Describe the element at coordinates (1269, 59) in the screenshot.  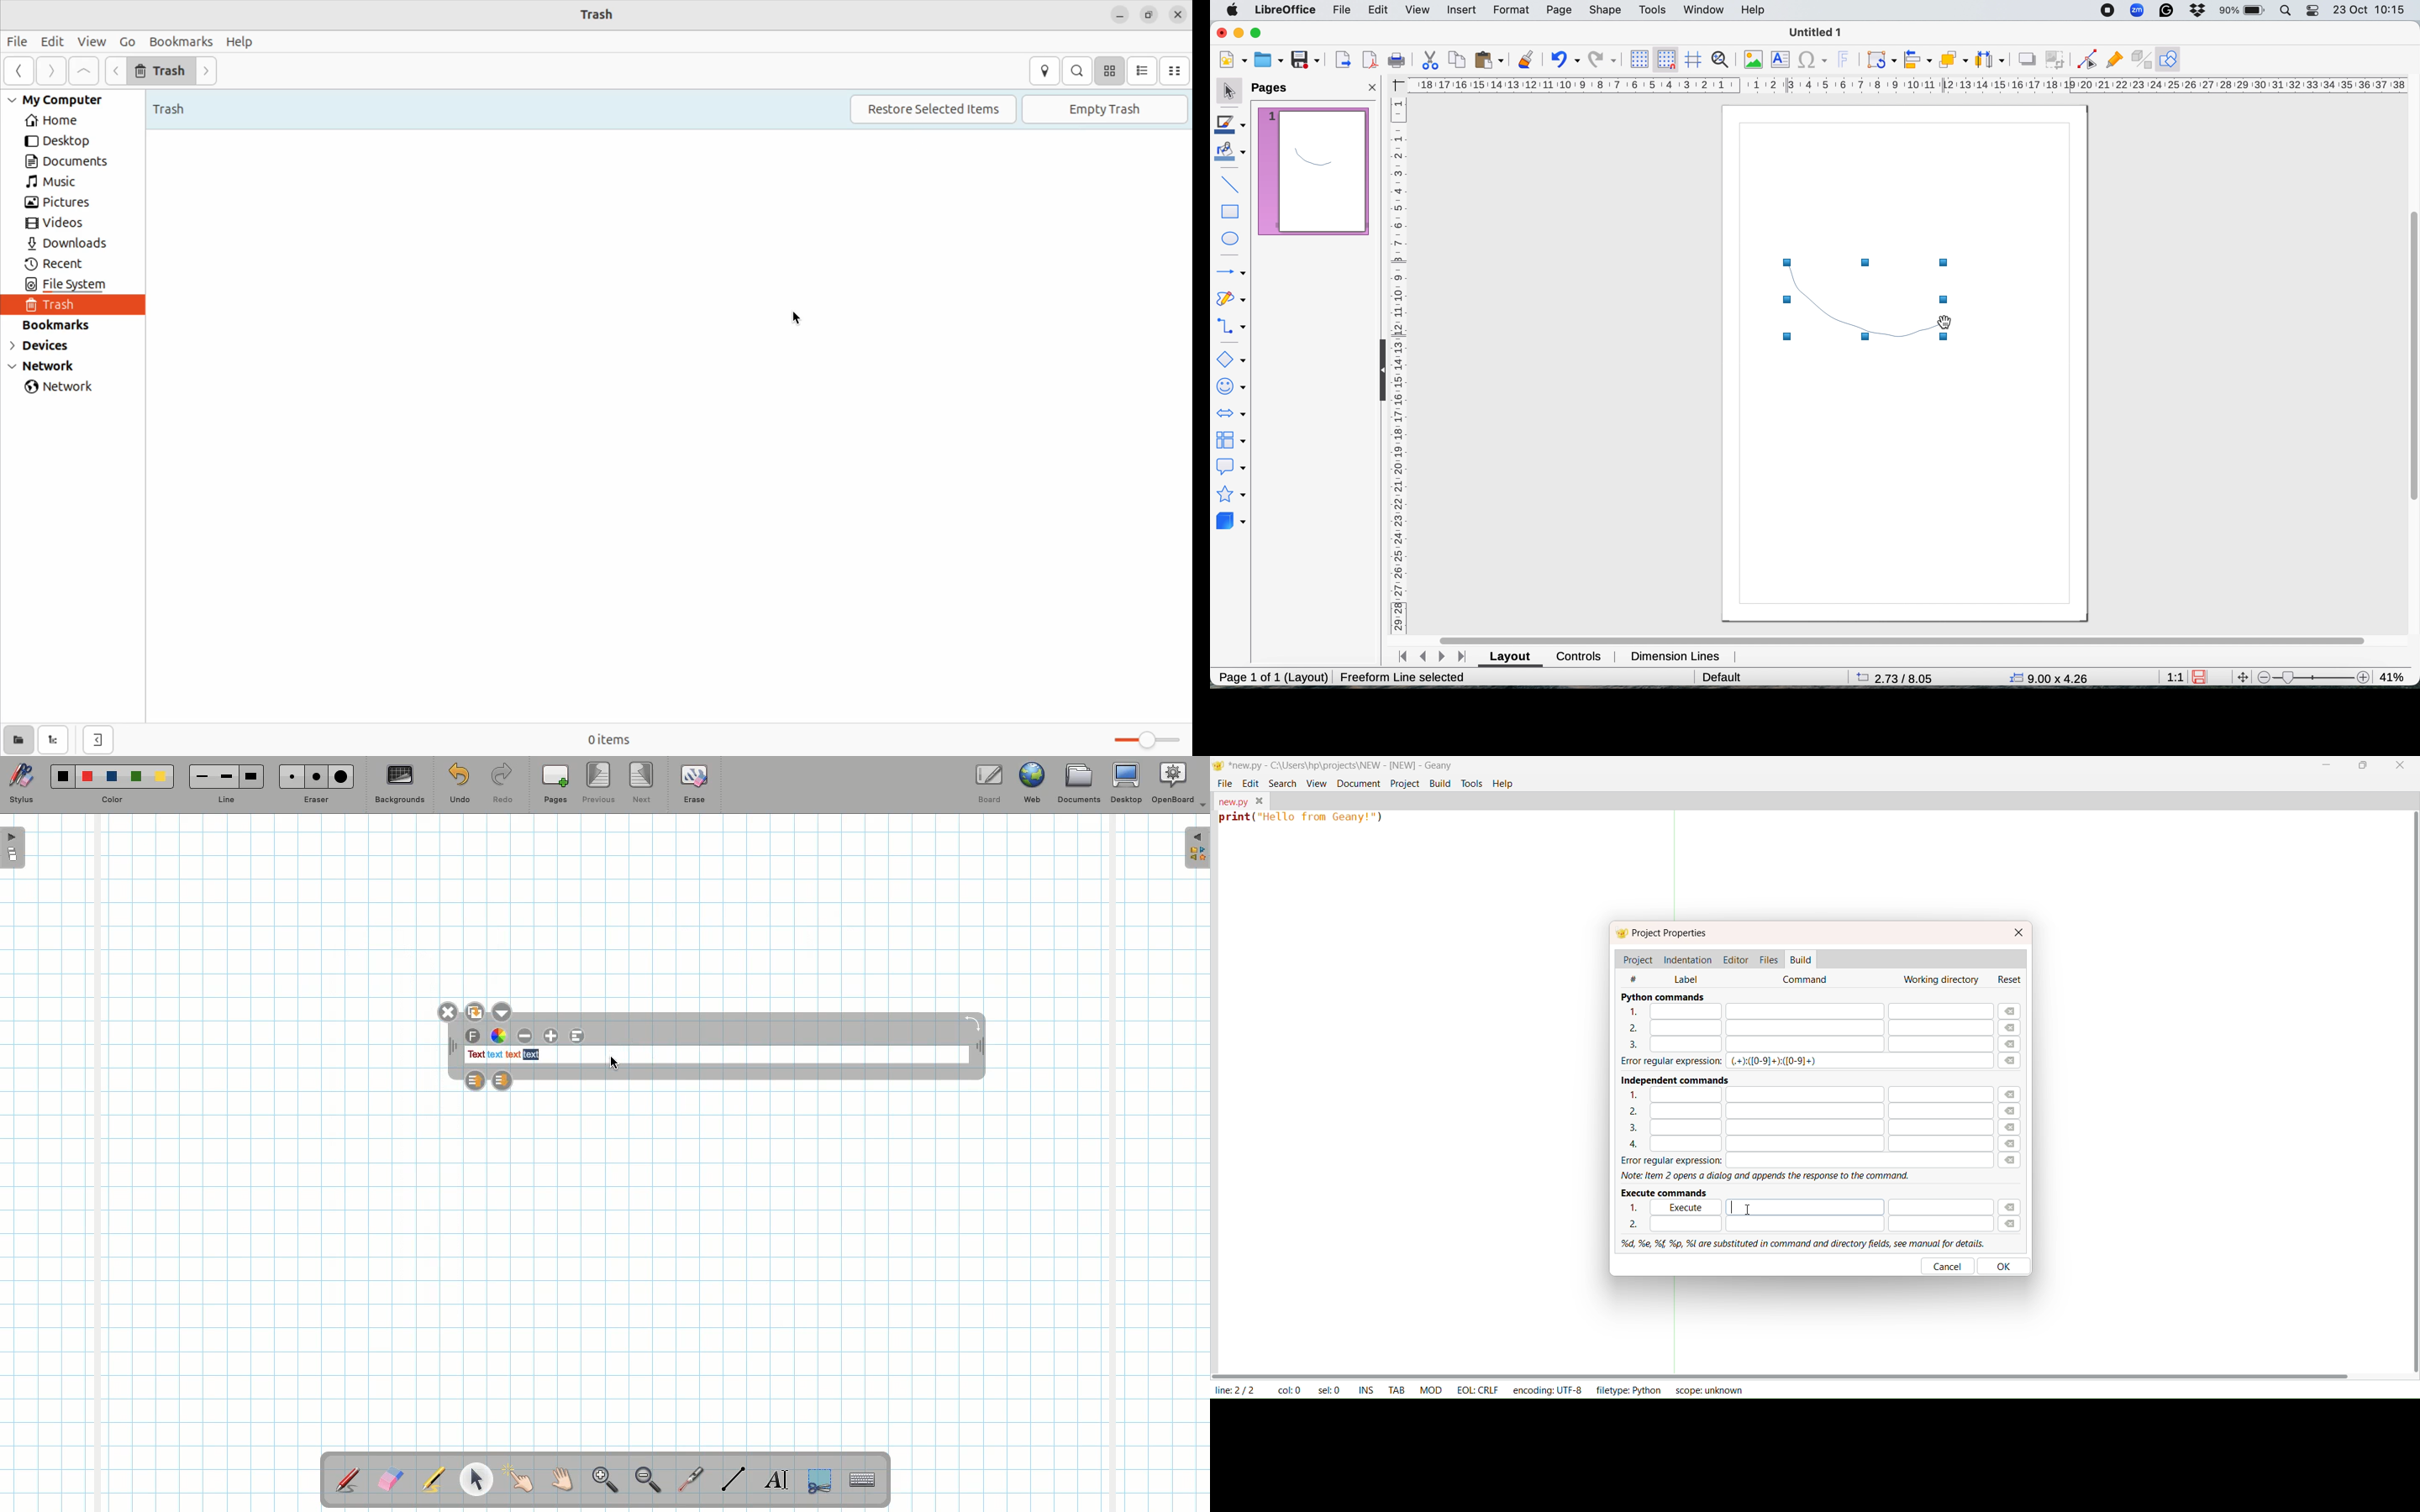
I see `open` at that location.